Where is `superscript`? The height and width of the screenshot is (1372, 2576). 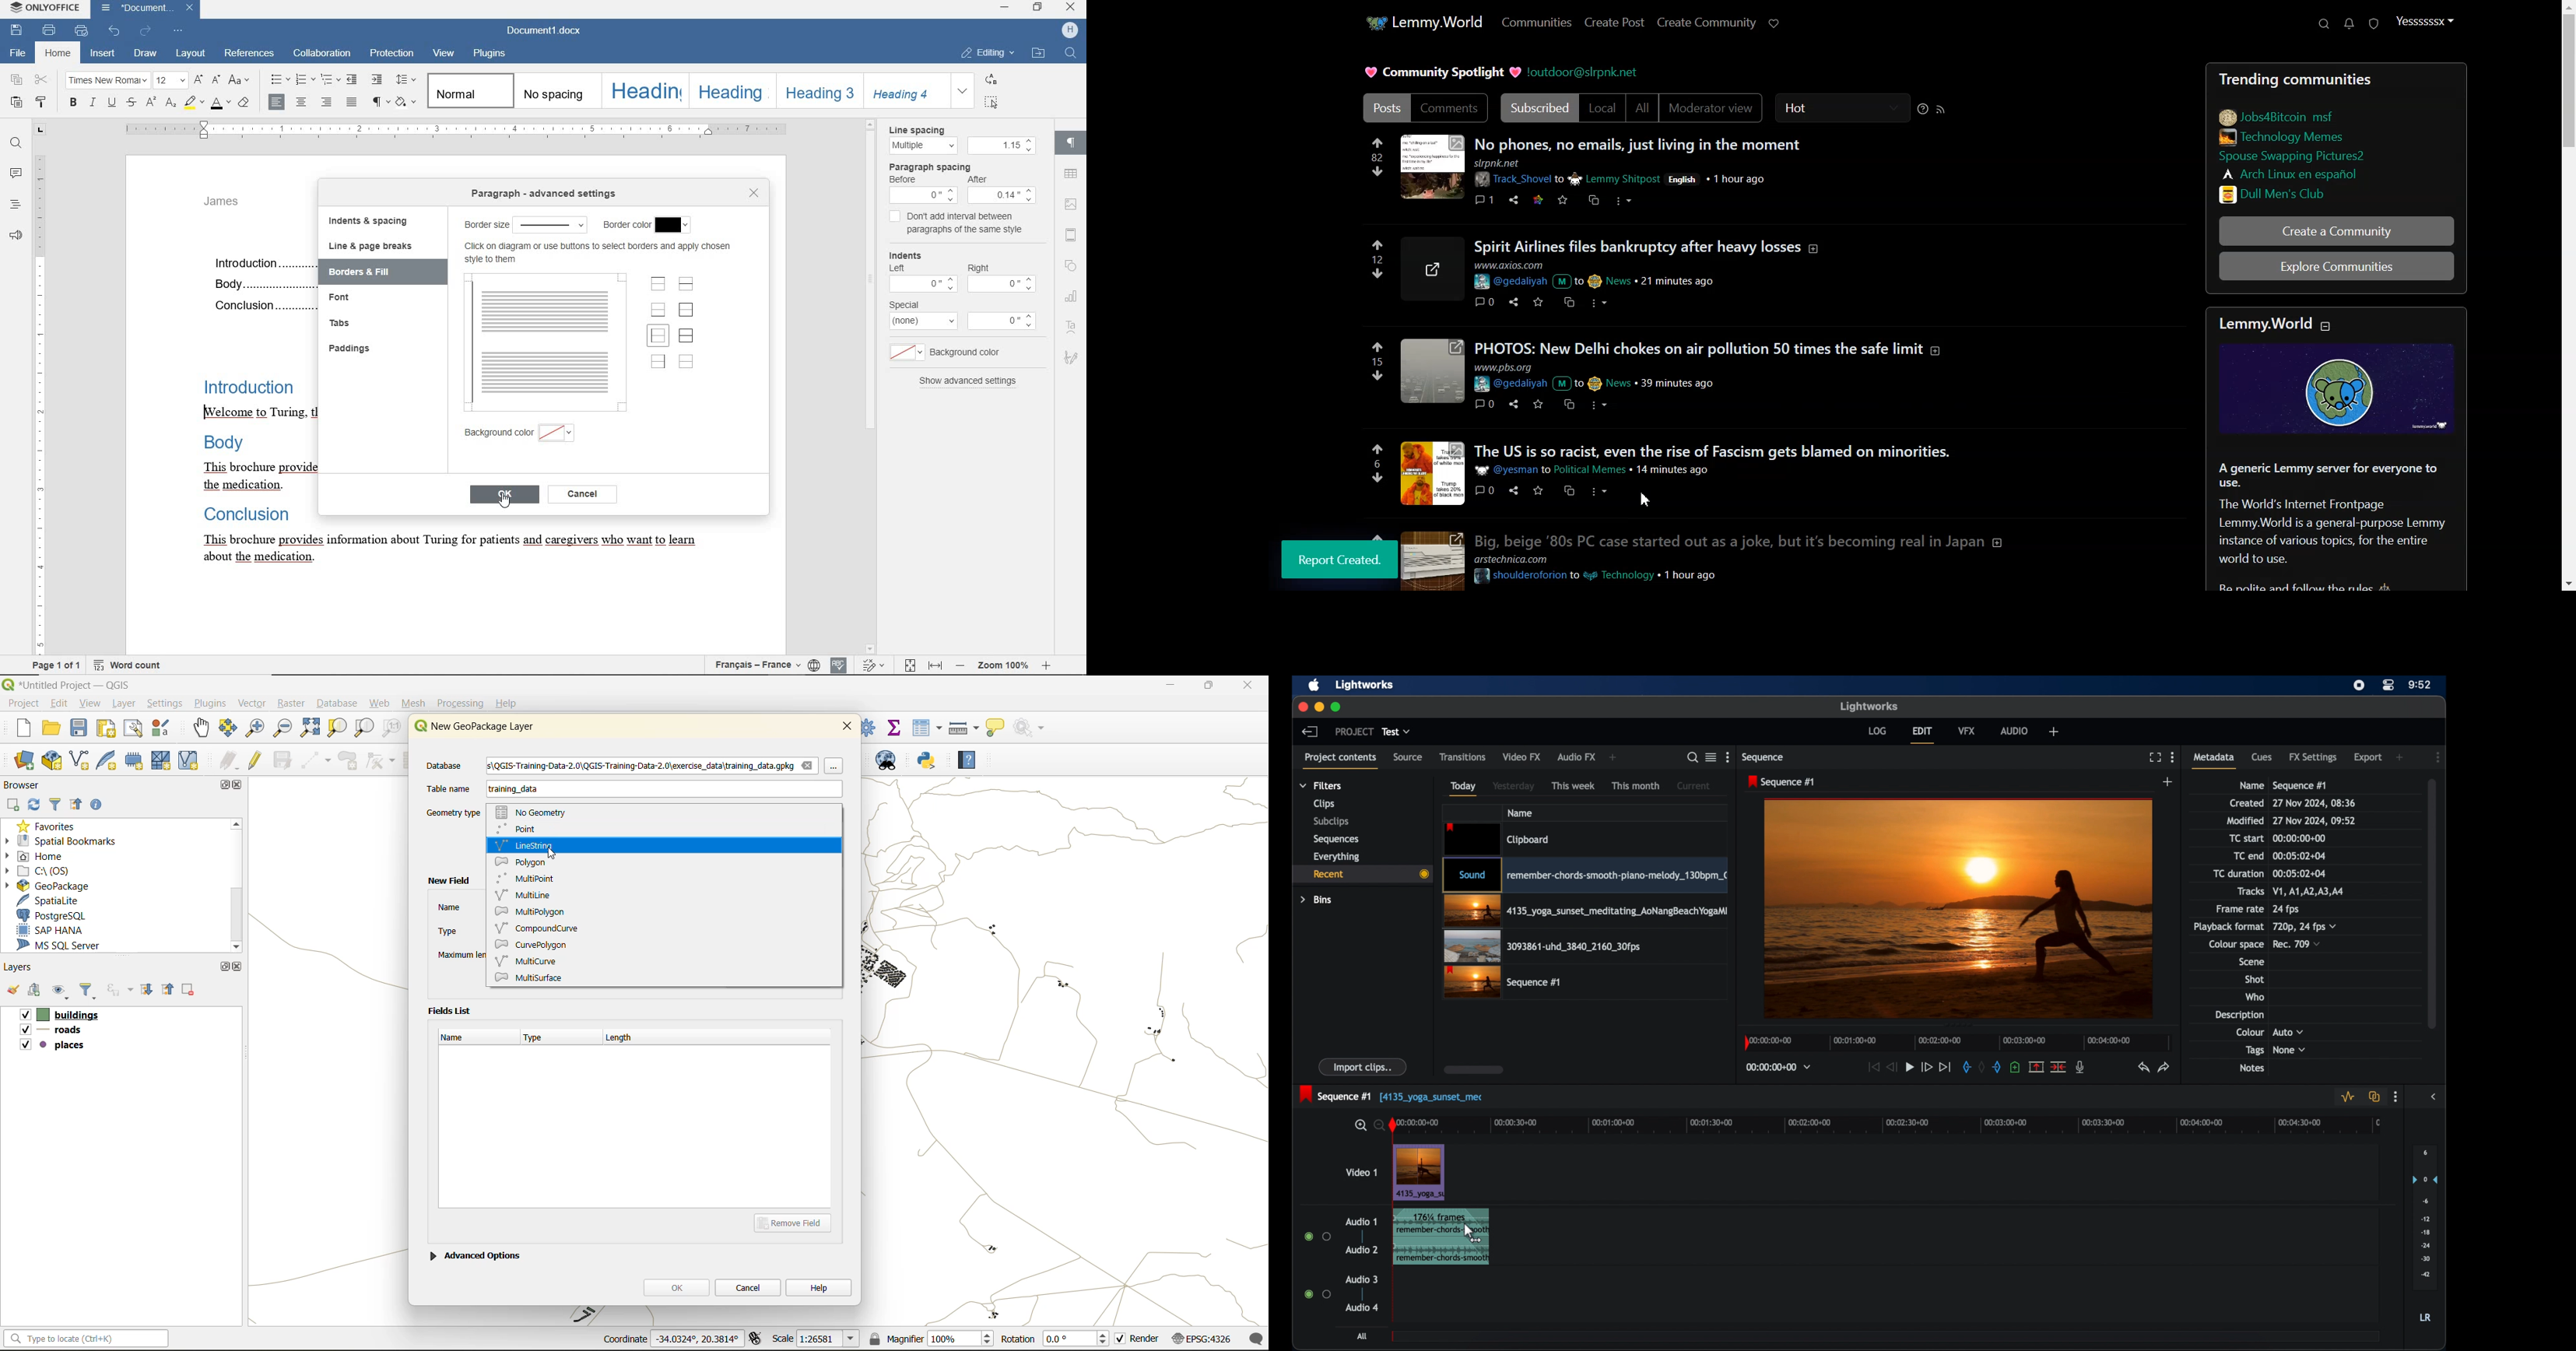 superscript is located at coordinates (151, 104).